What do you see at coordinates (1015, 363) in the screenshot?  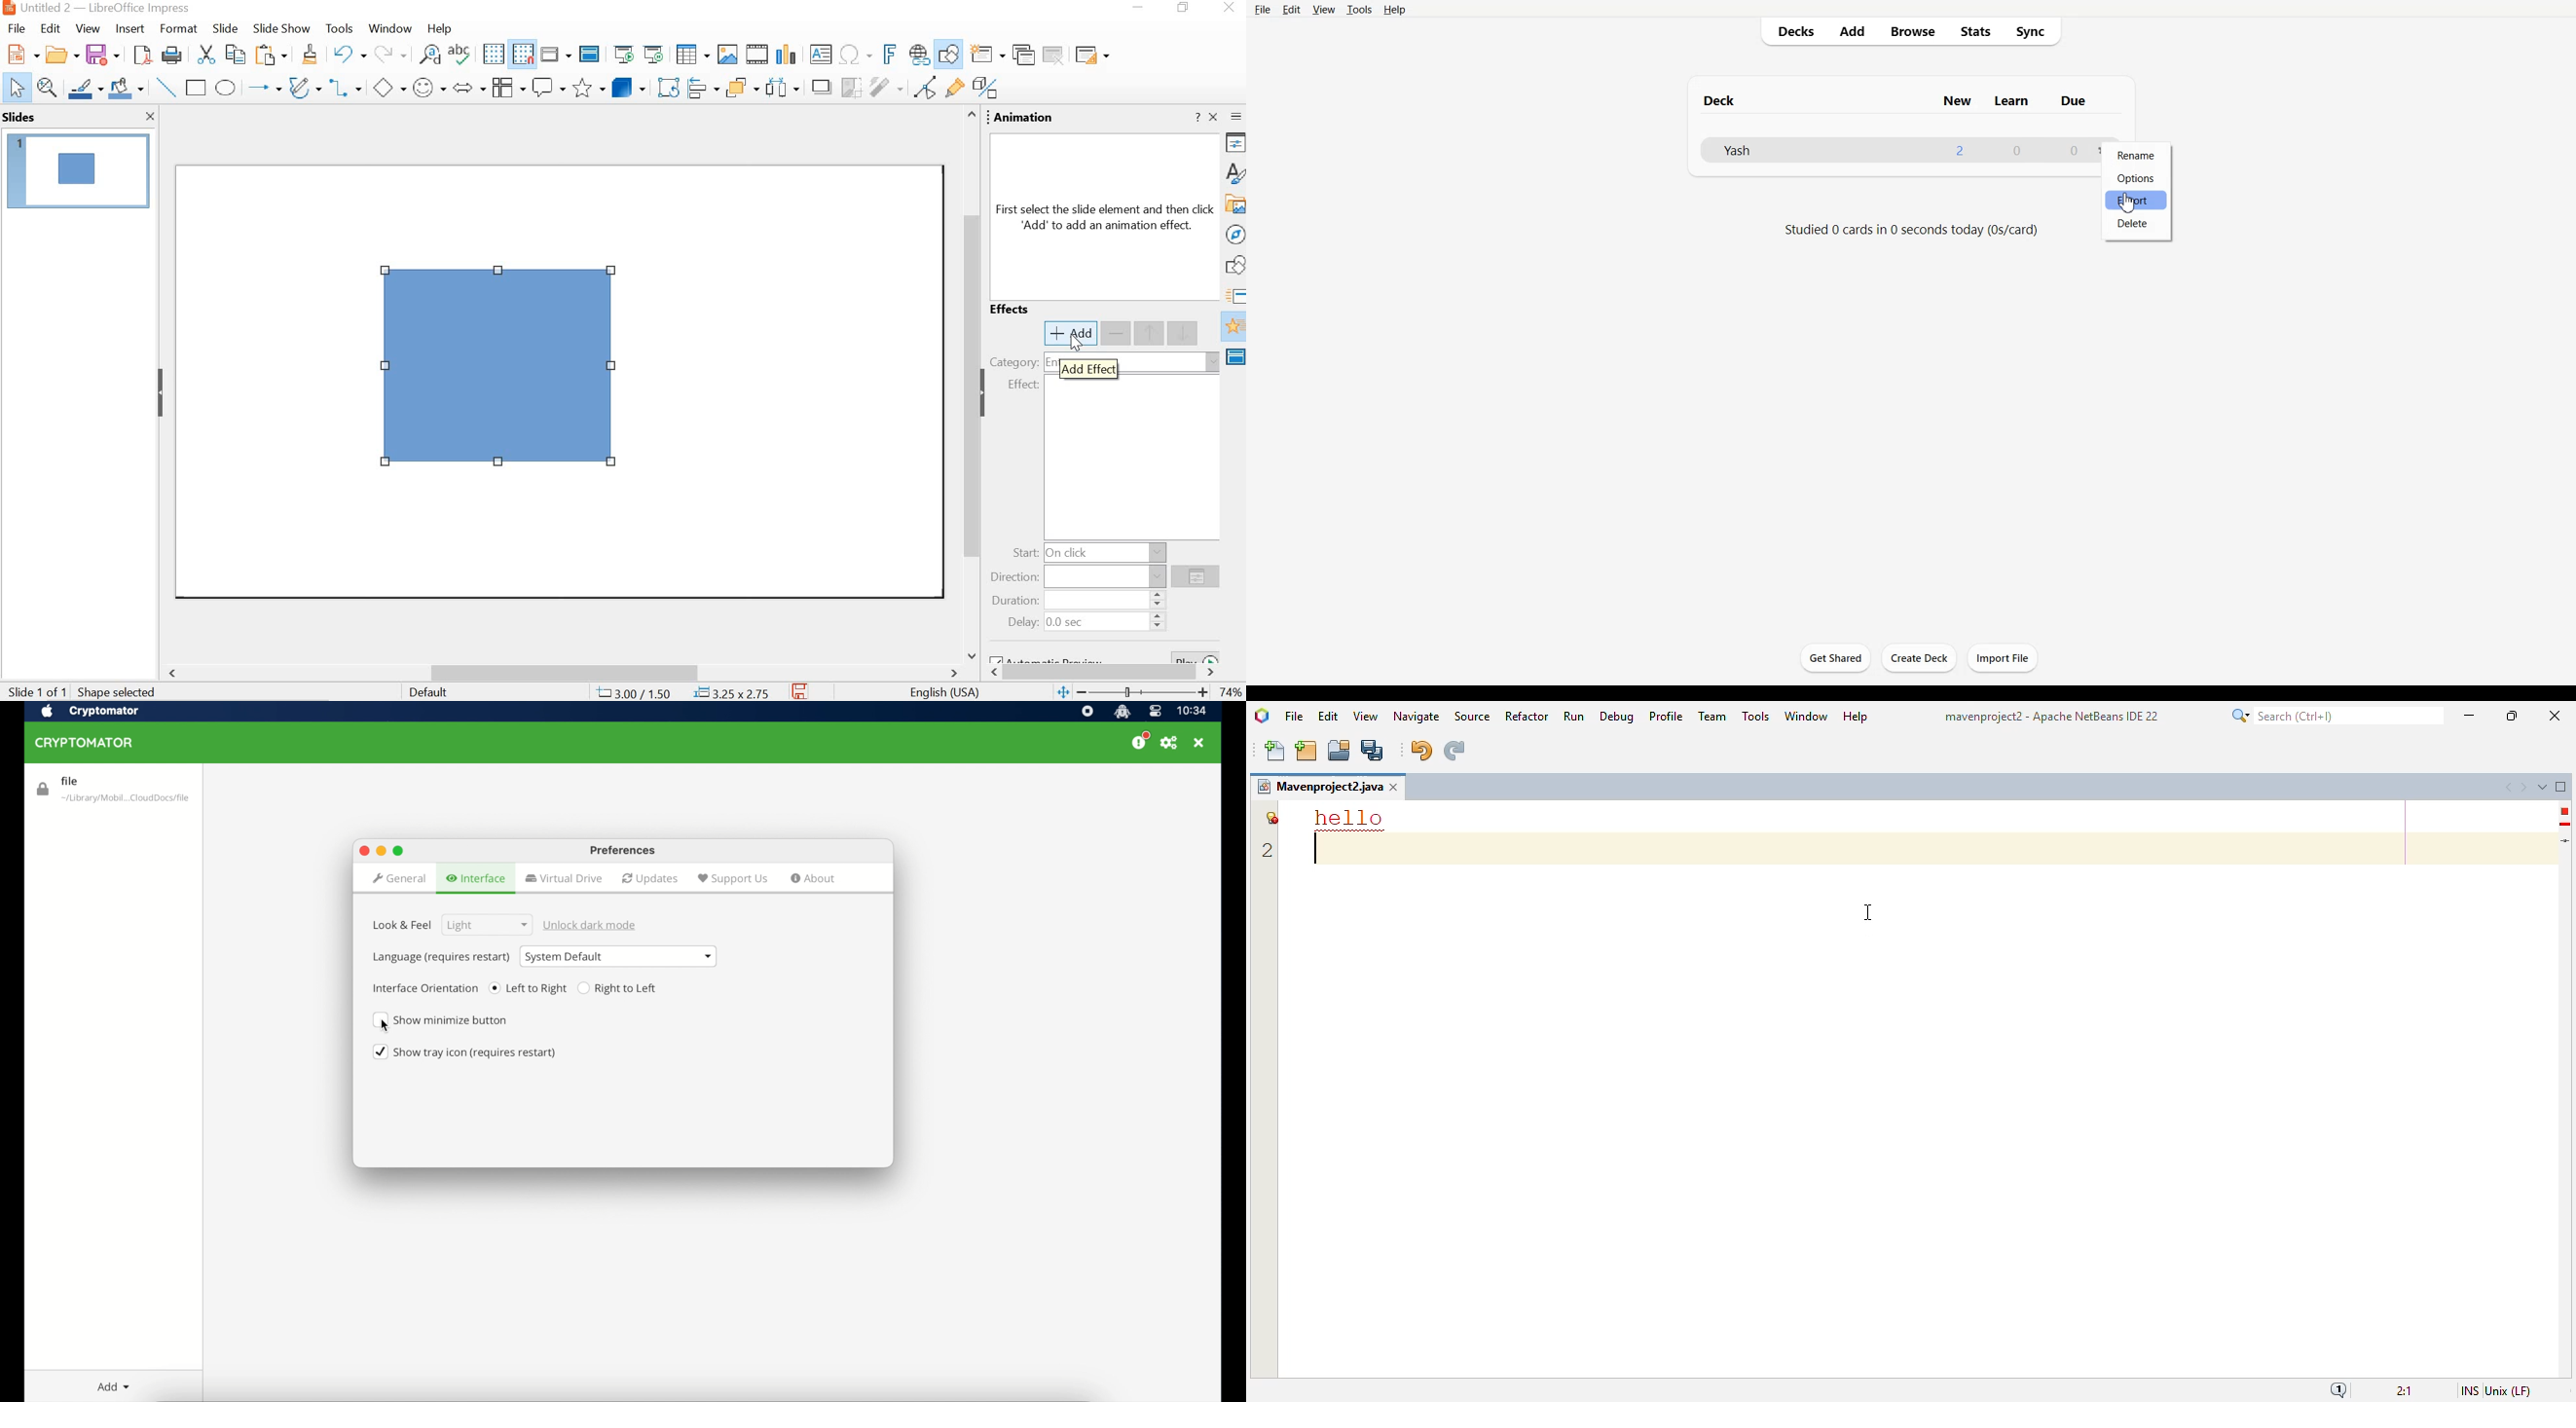 I see `category` at bounding box center [1015, 363].